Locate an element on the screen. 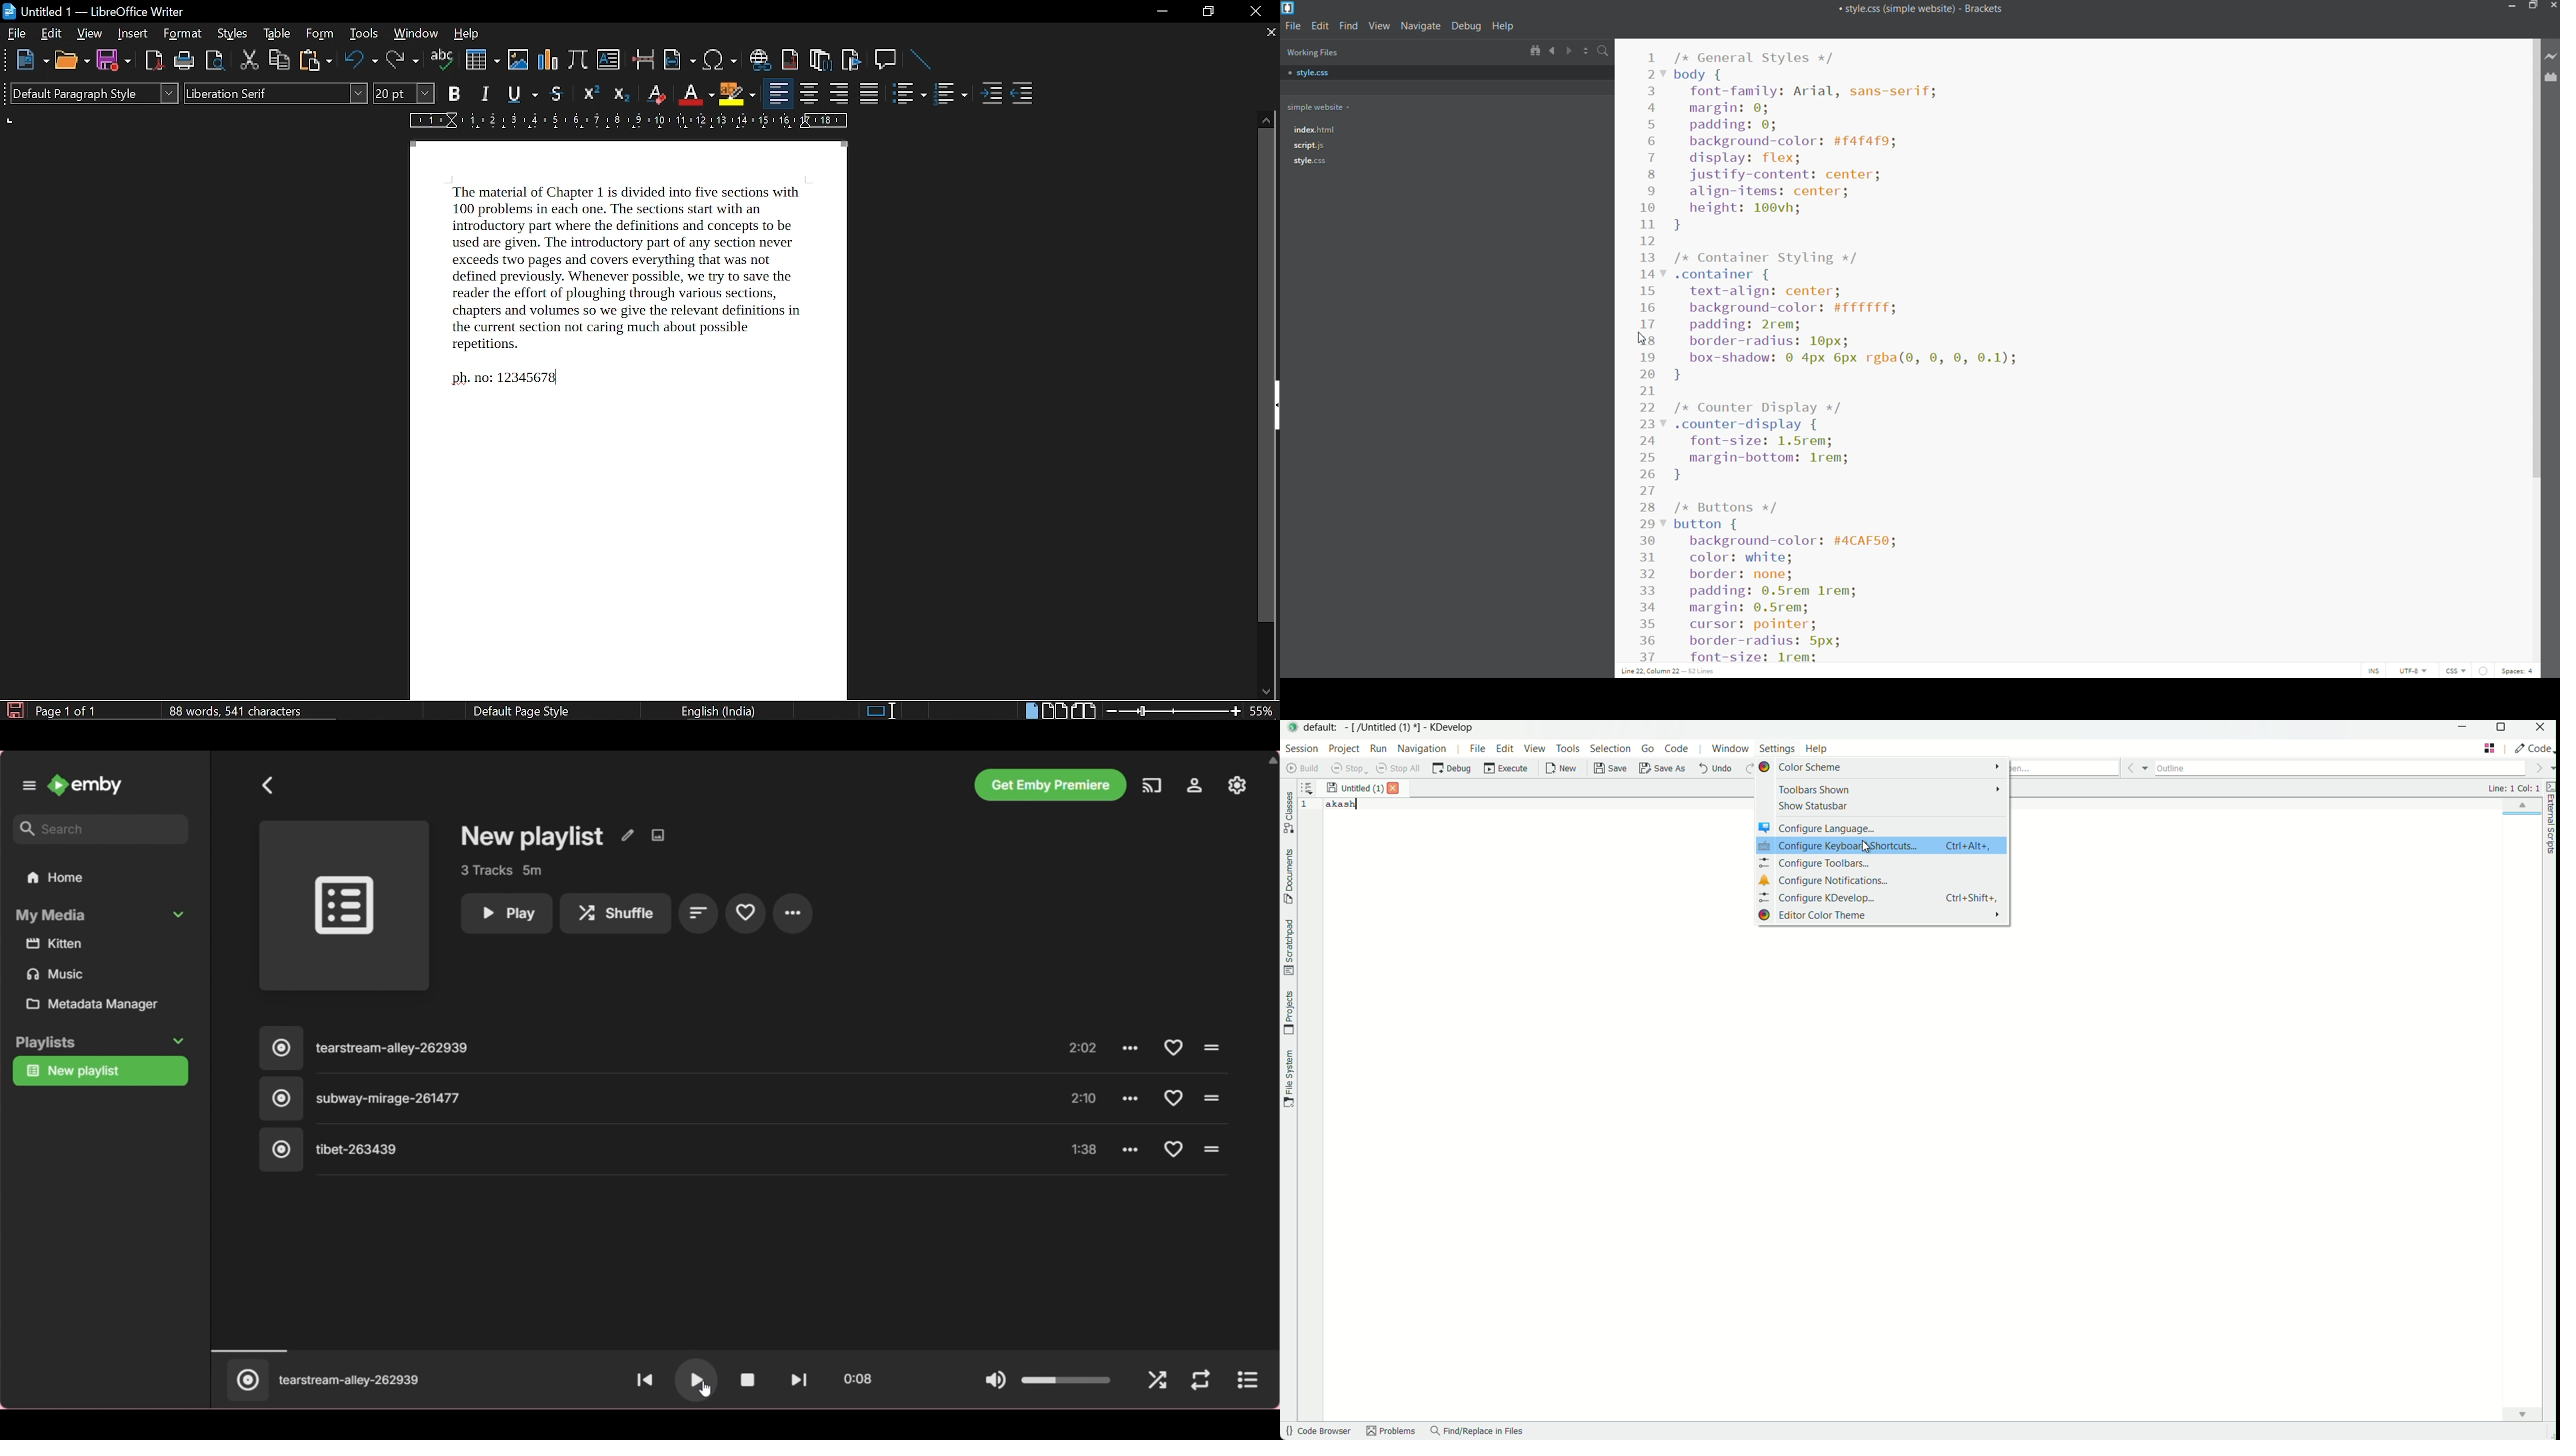 The height and width of the screenshot is (1456, 2576). find is located at coordinates (1349, 27).